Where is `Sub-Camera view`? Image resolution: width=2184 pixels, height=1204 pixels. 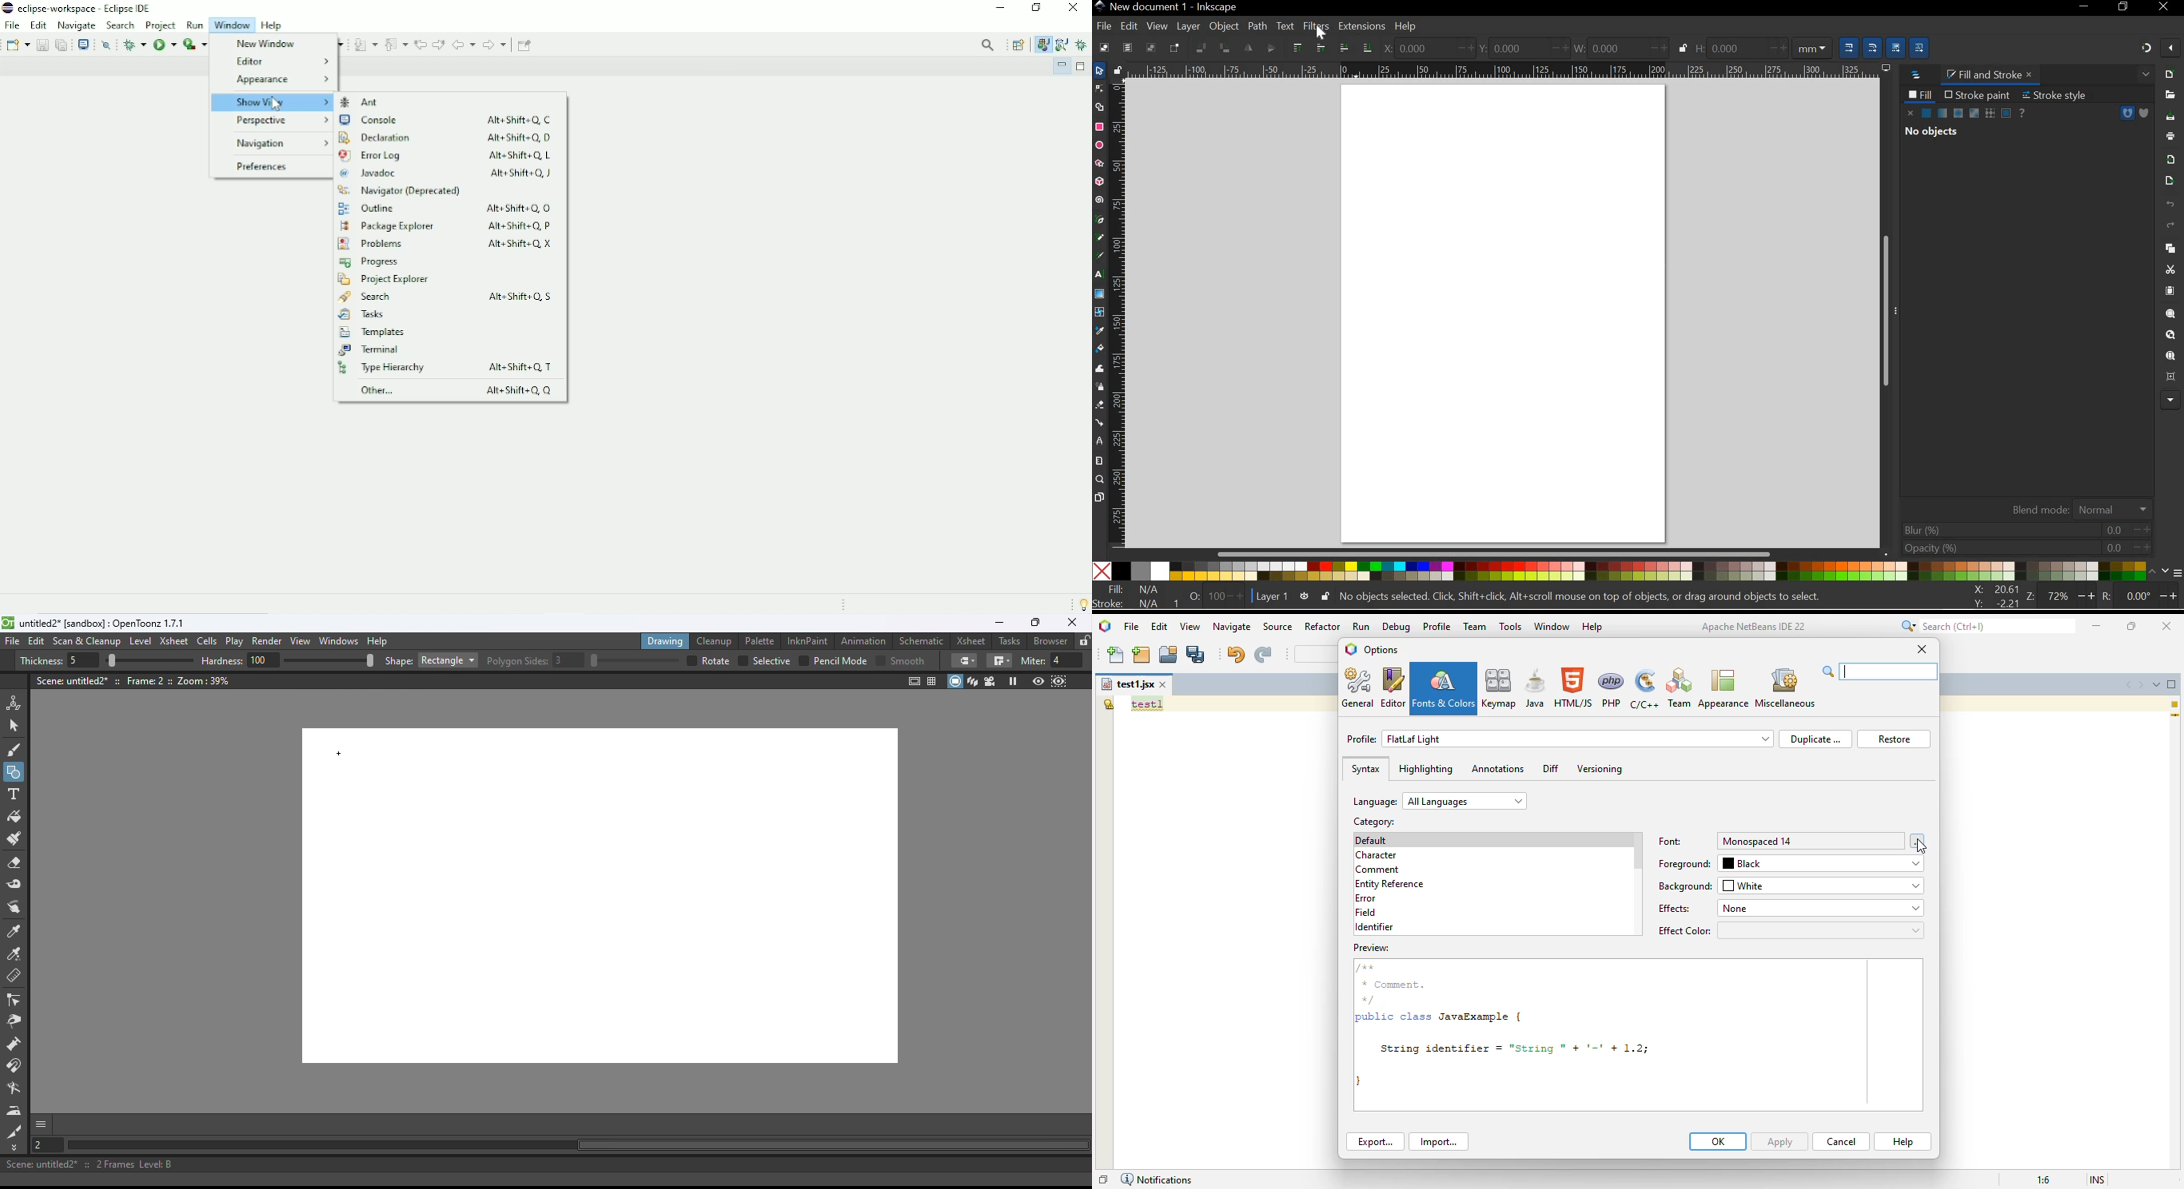
Sub-Camera view is located at coordinates (1060, 681).